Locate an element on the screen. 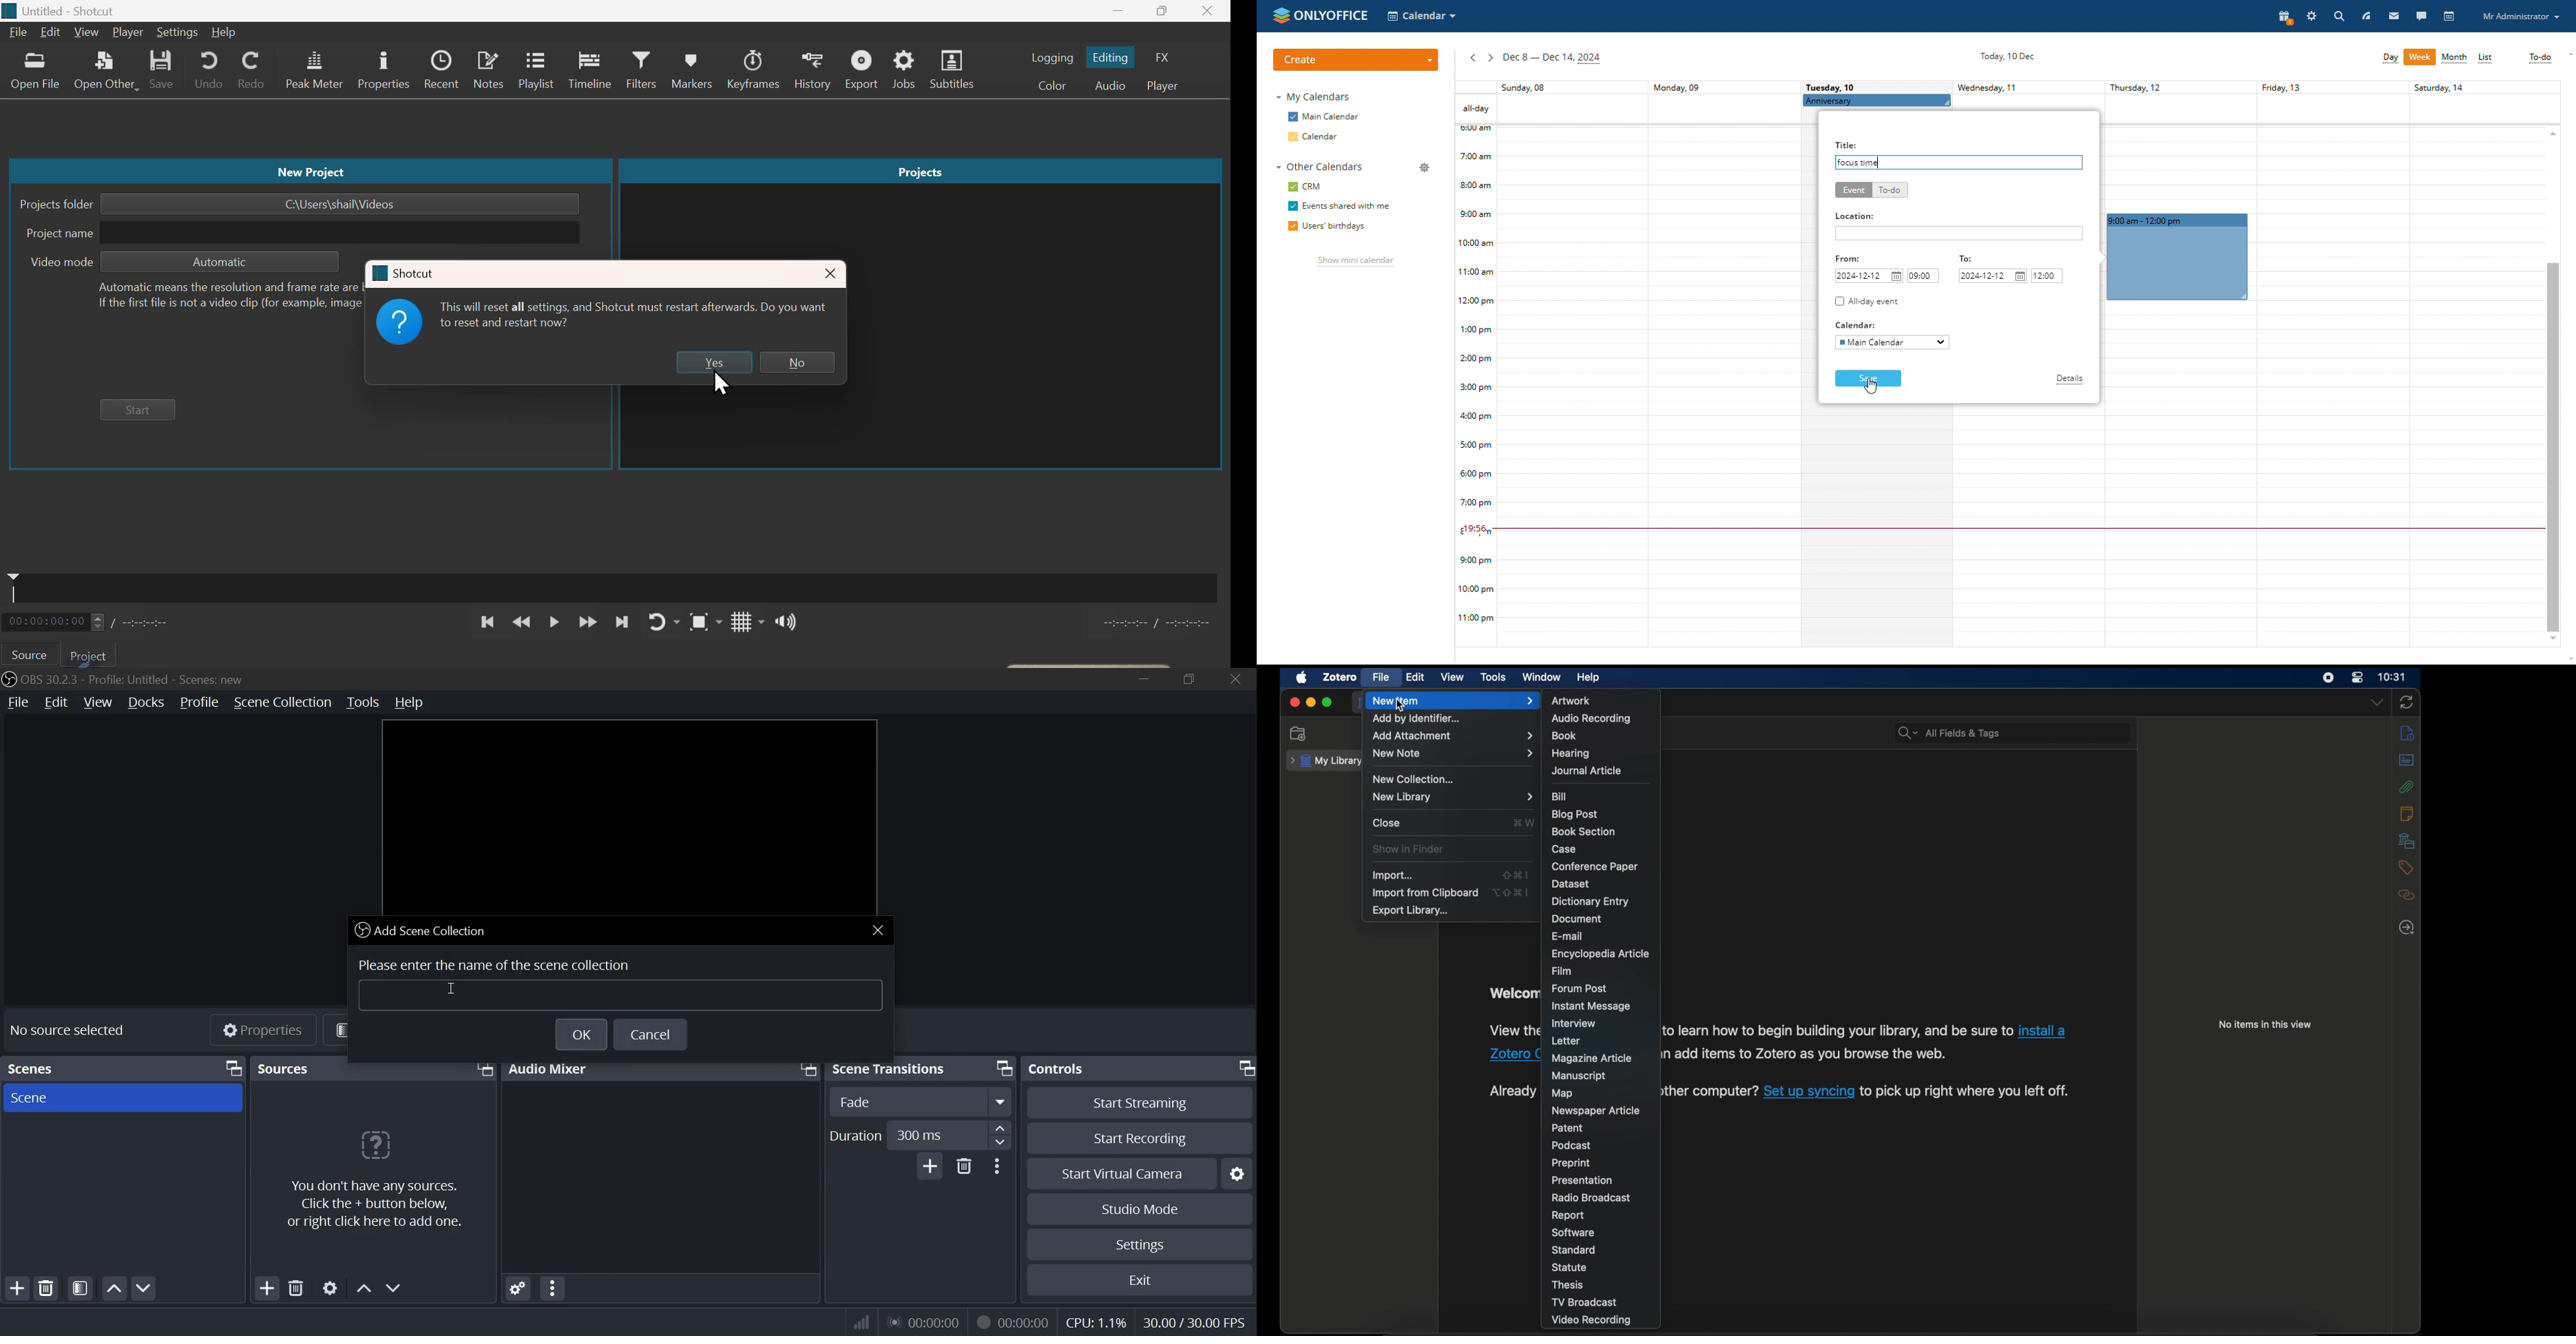  Cursor is located at coordinates (722, 381).